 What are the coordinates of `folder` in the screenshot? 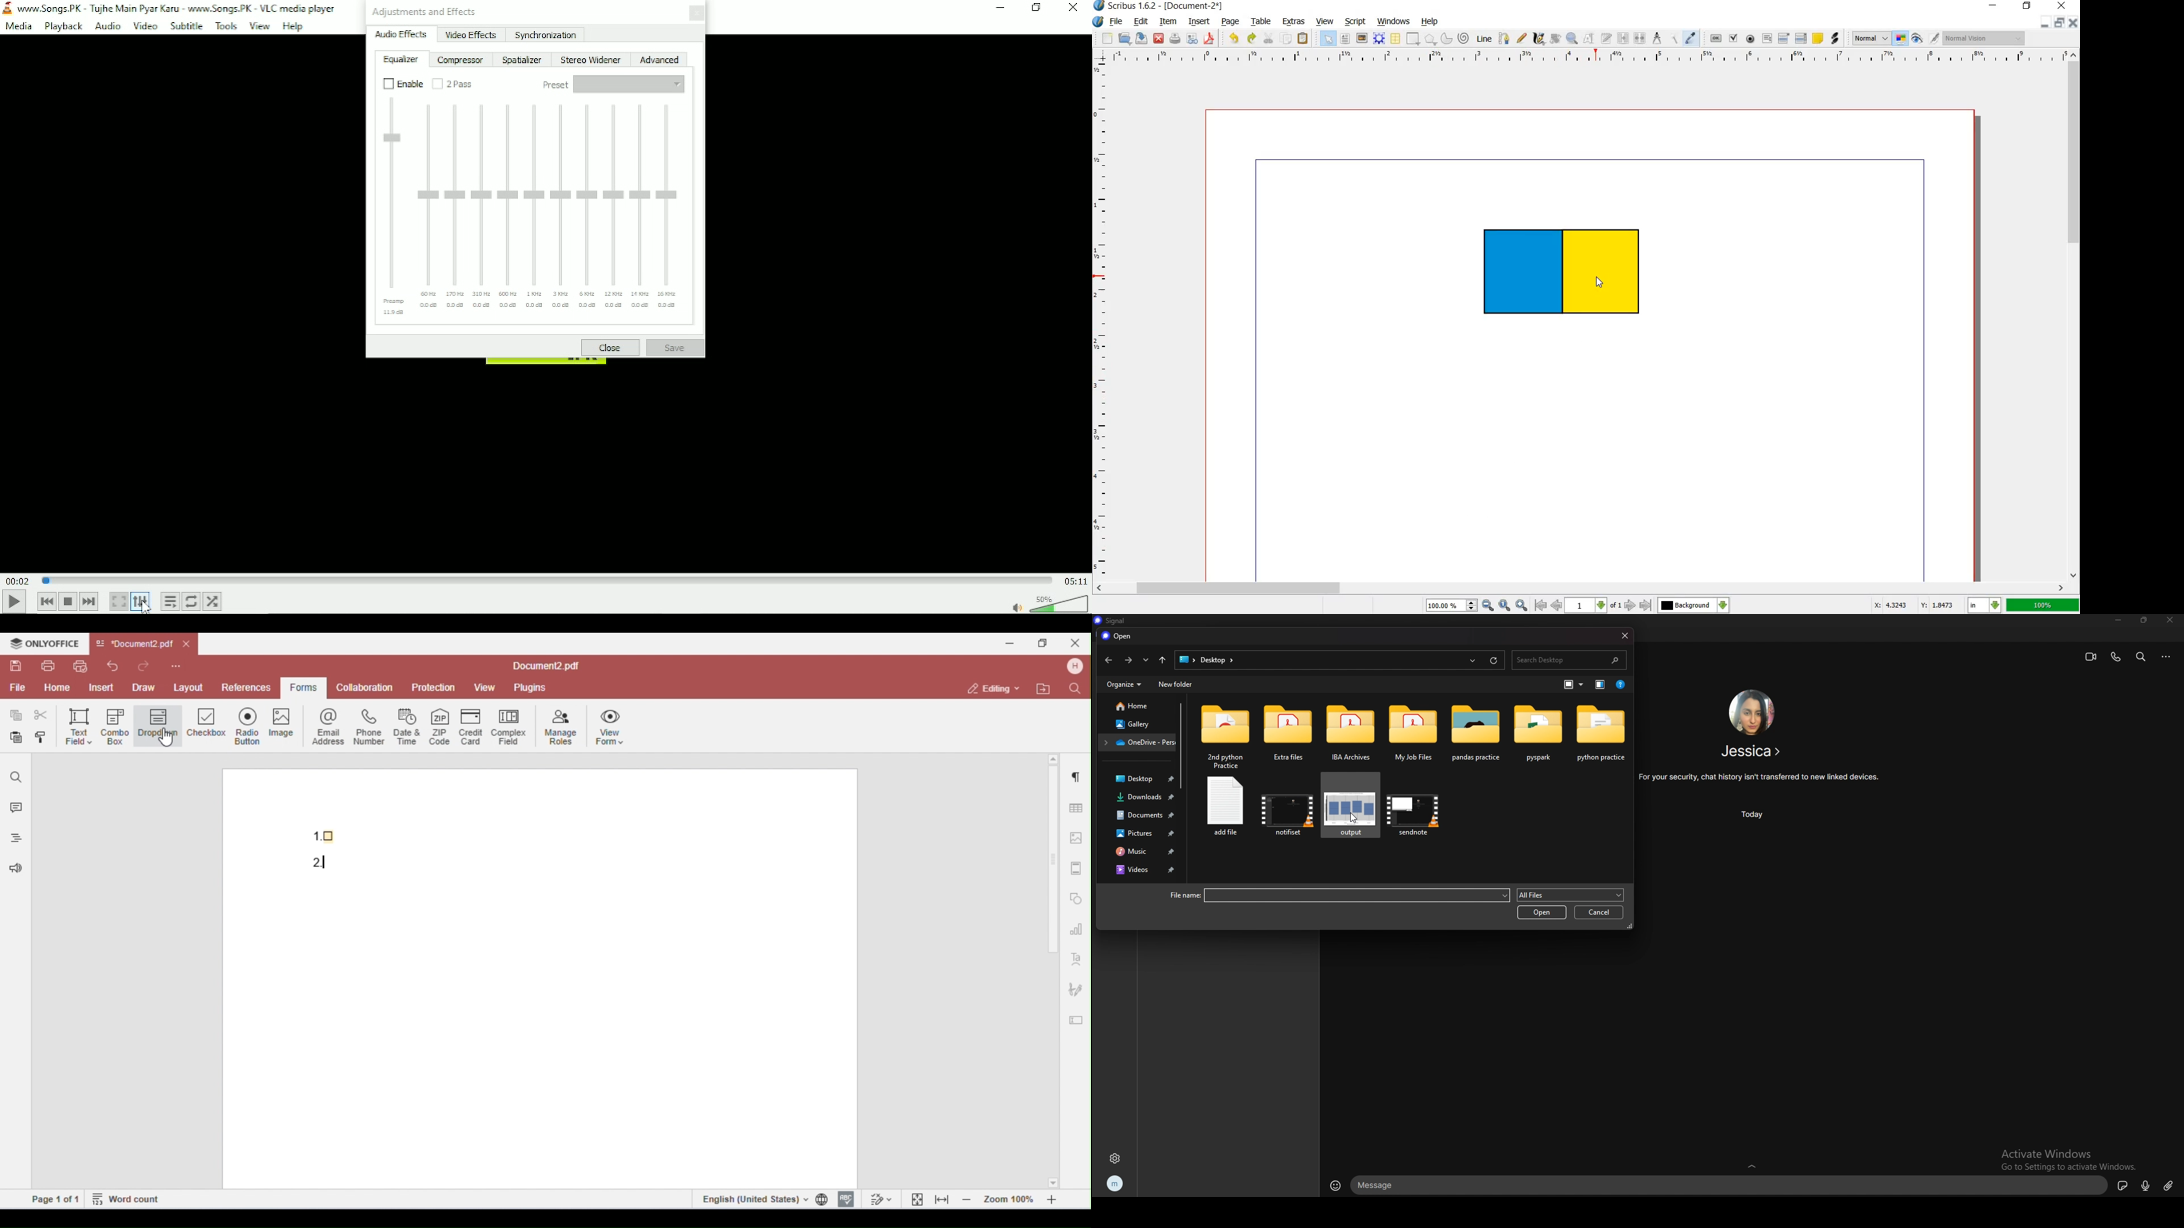 It's located at (1478, 733).